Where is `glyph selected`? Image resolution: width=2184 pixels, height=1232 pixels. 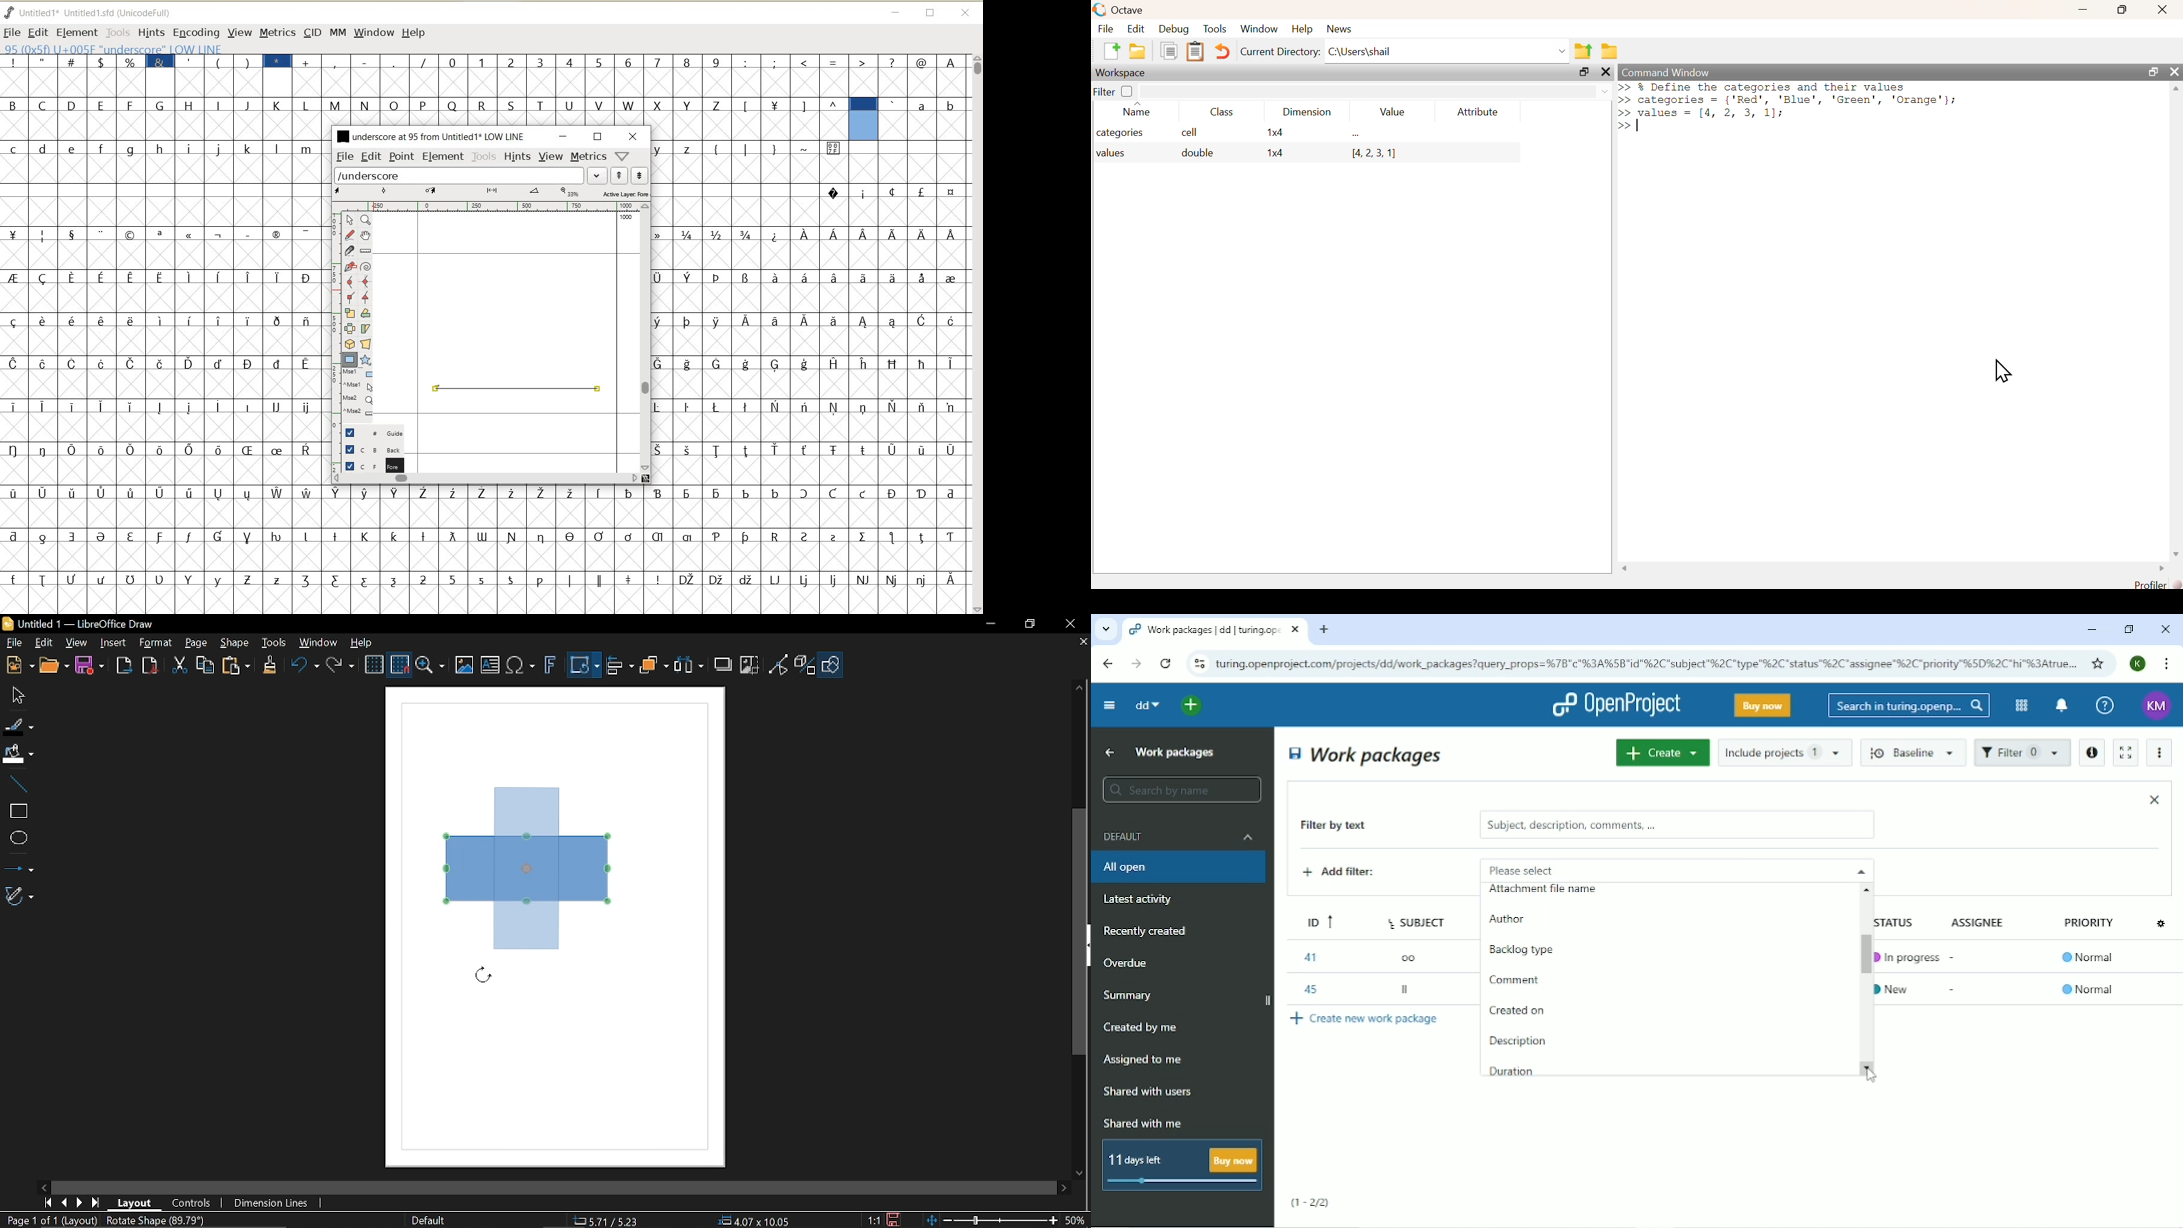
glyph selected is located at coordinates (864, 119).